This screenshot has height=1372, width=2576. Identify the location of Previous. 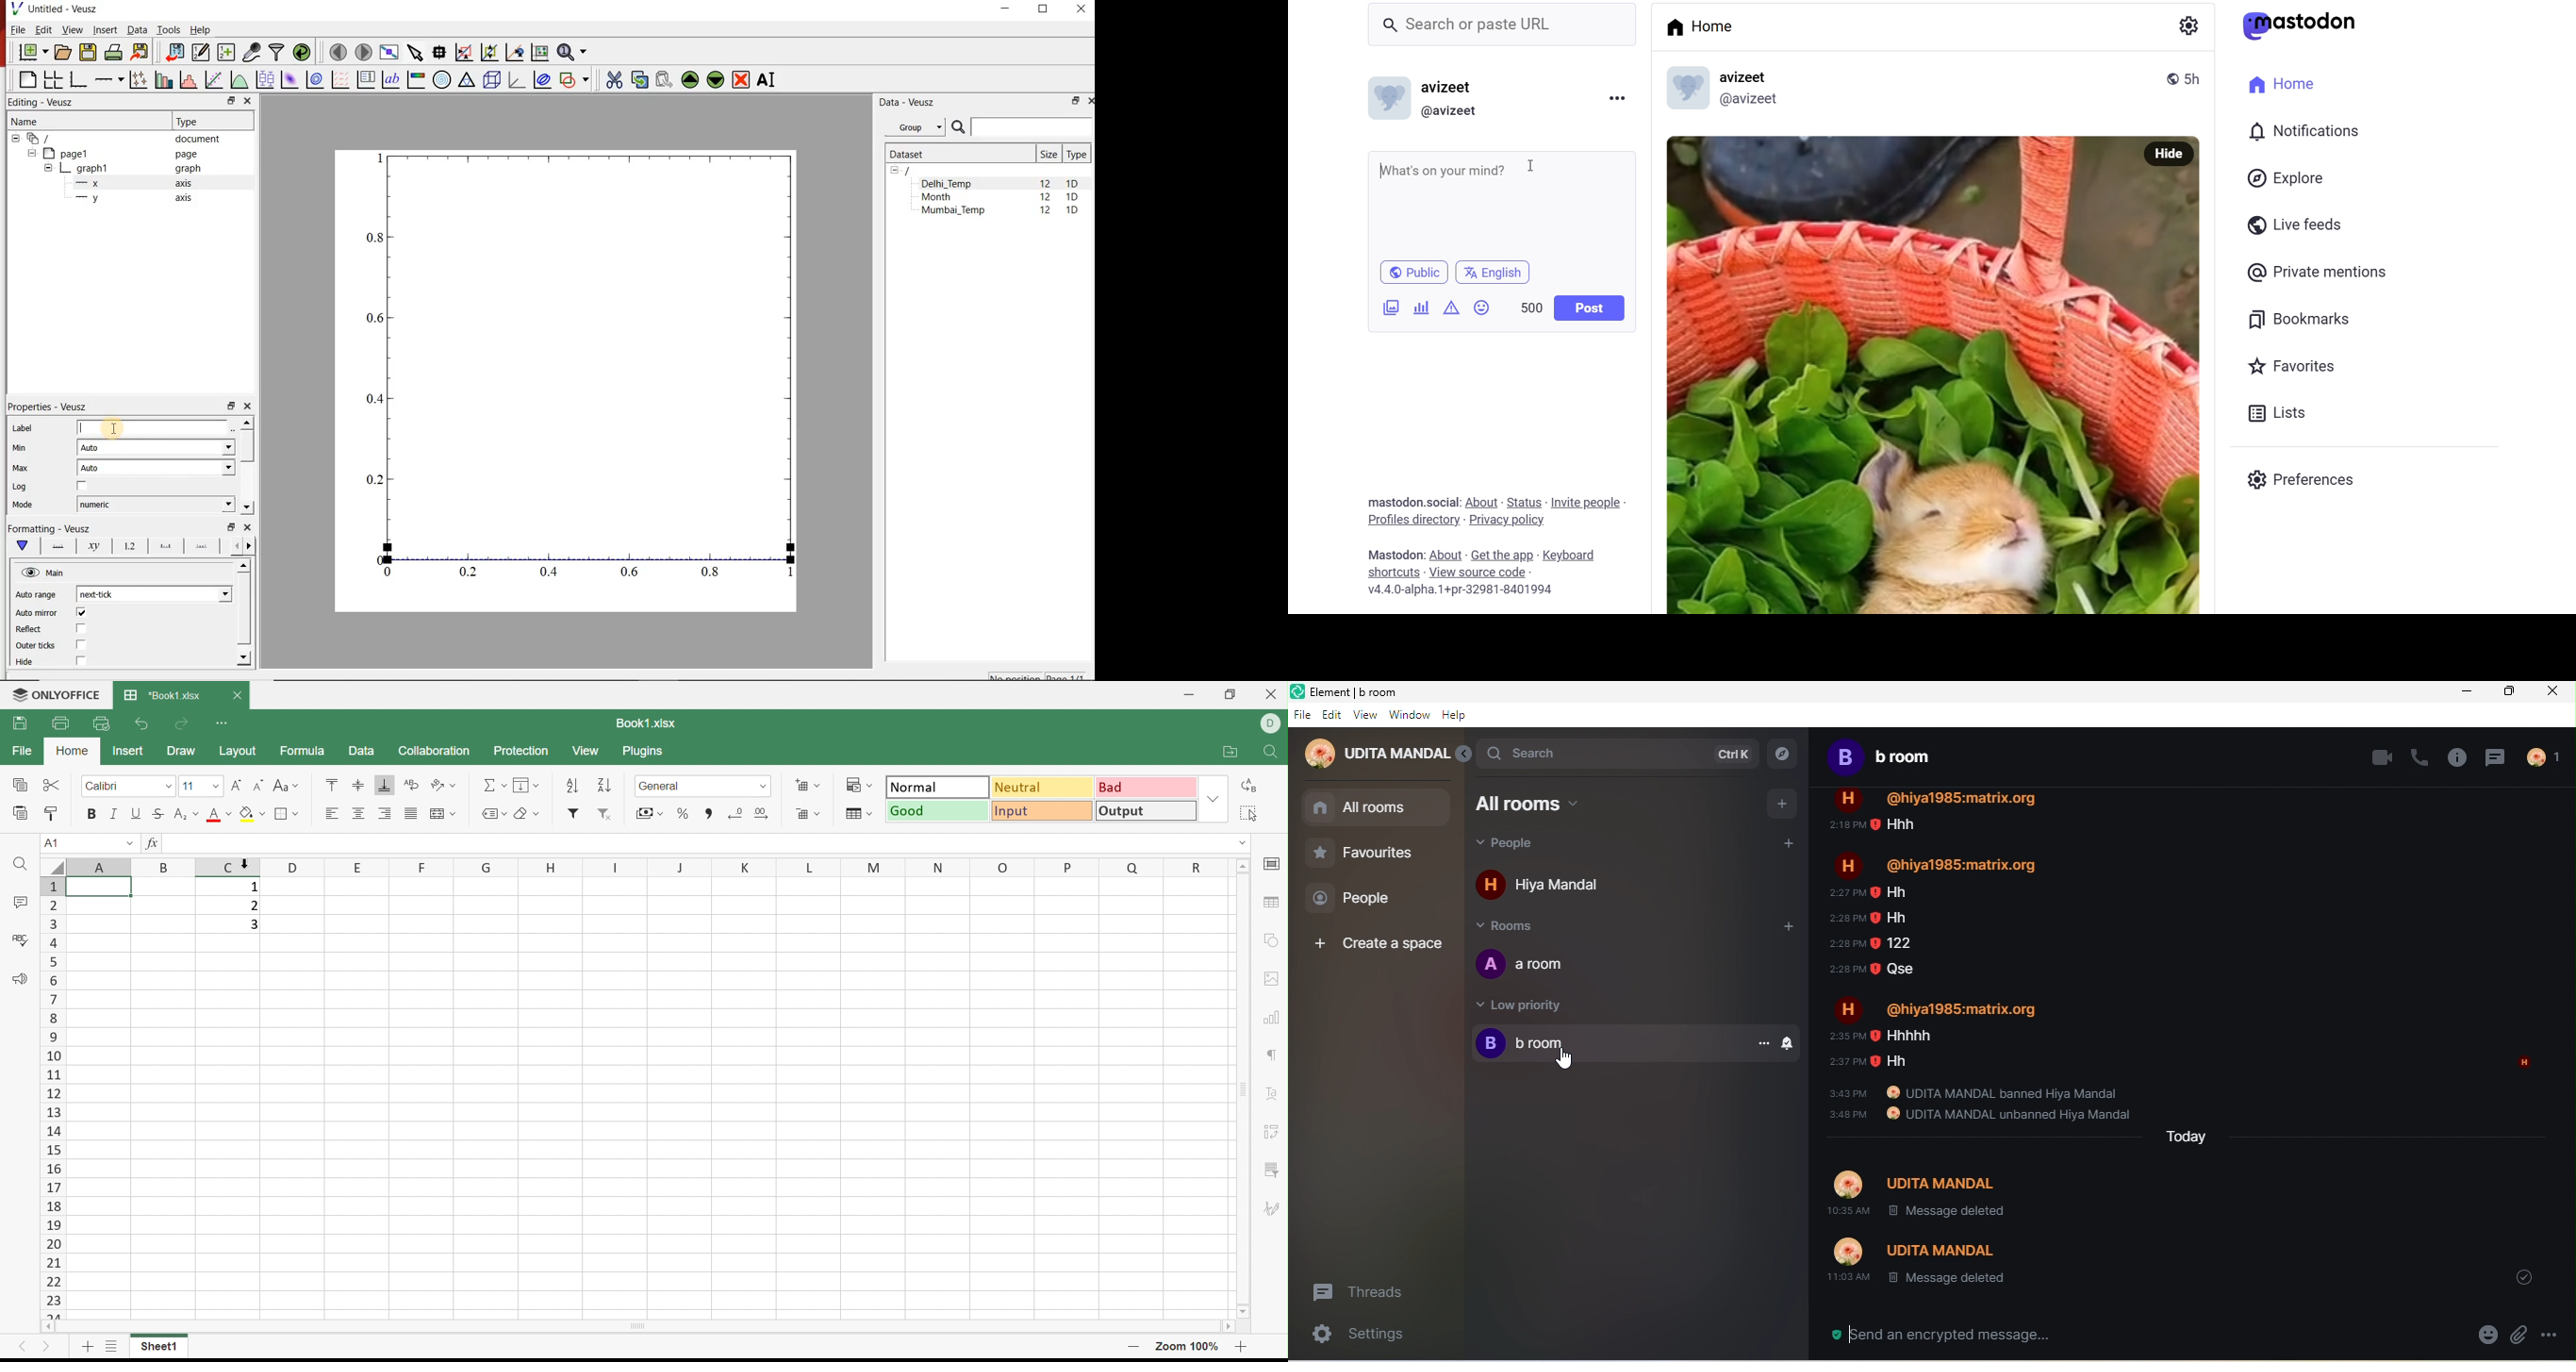
(25, 1347).